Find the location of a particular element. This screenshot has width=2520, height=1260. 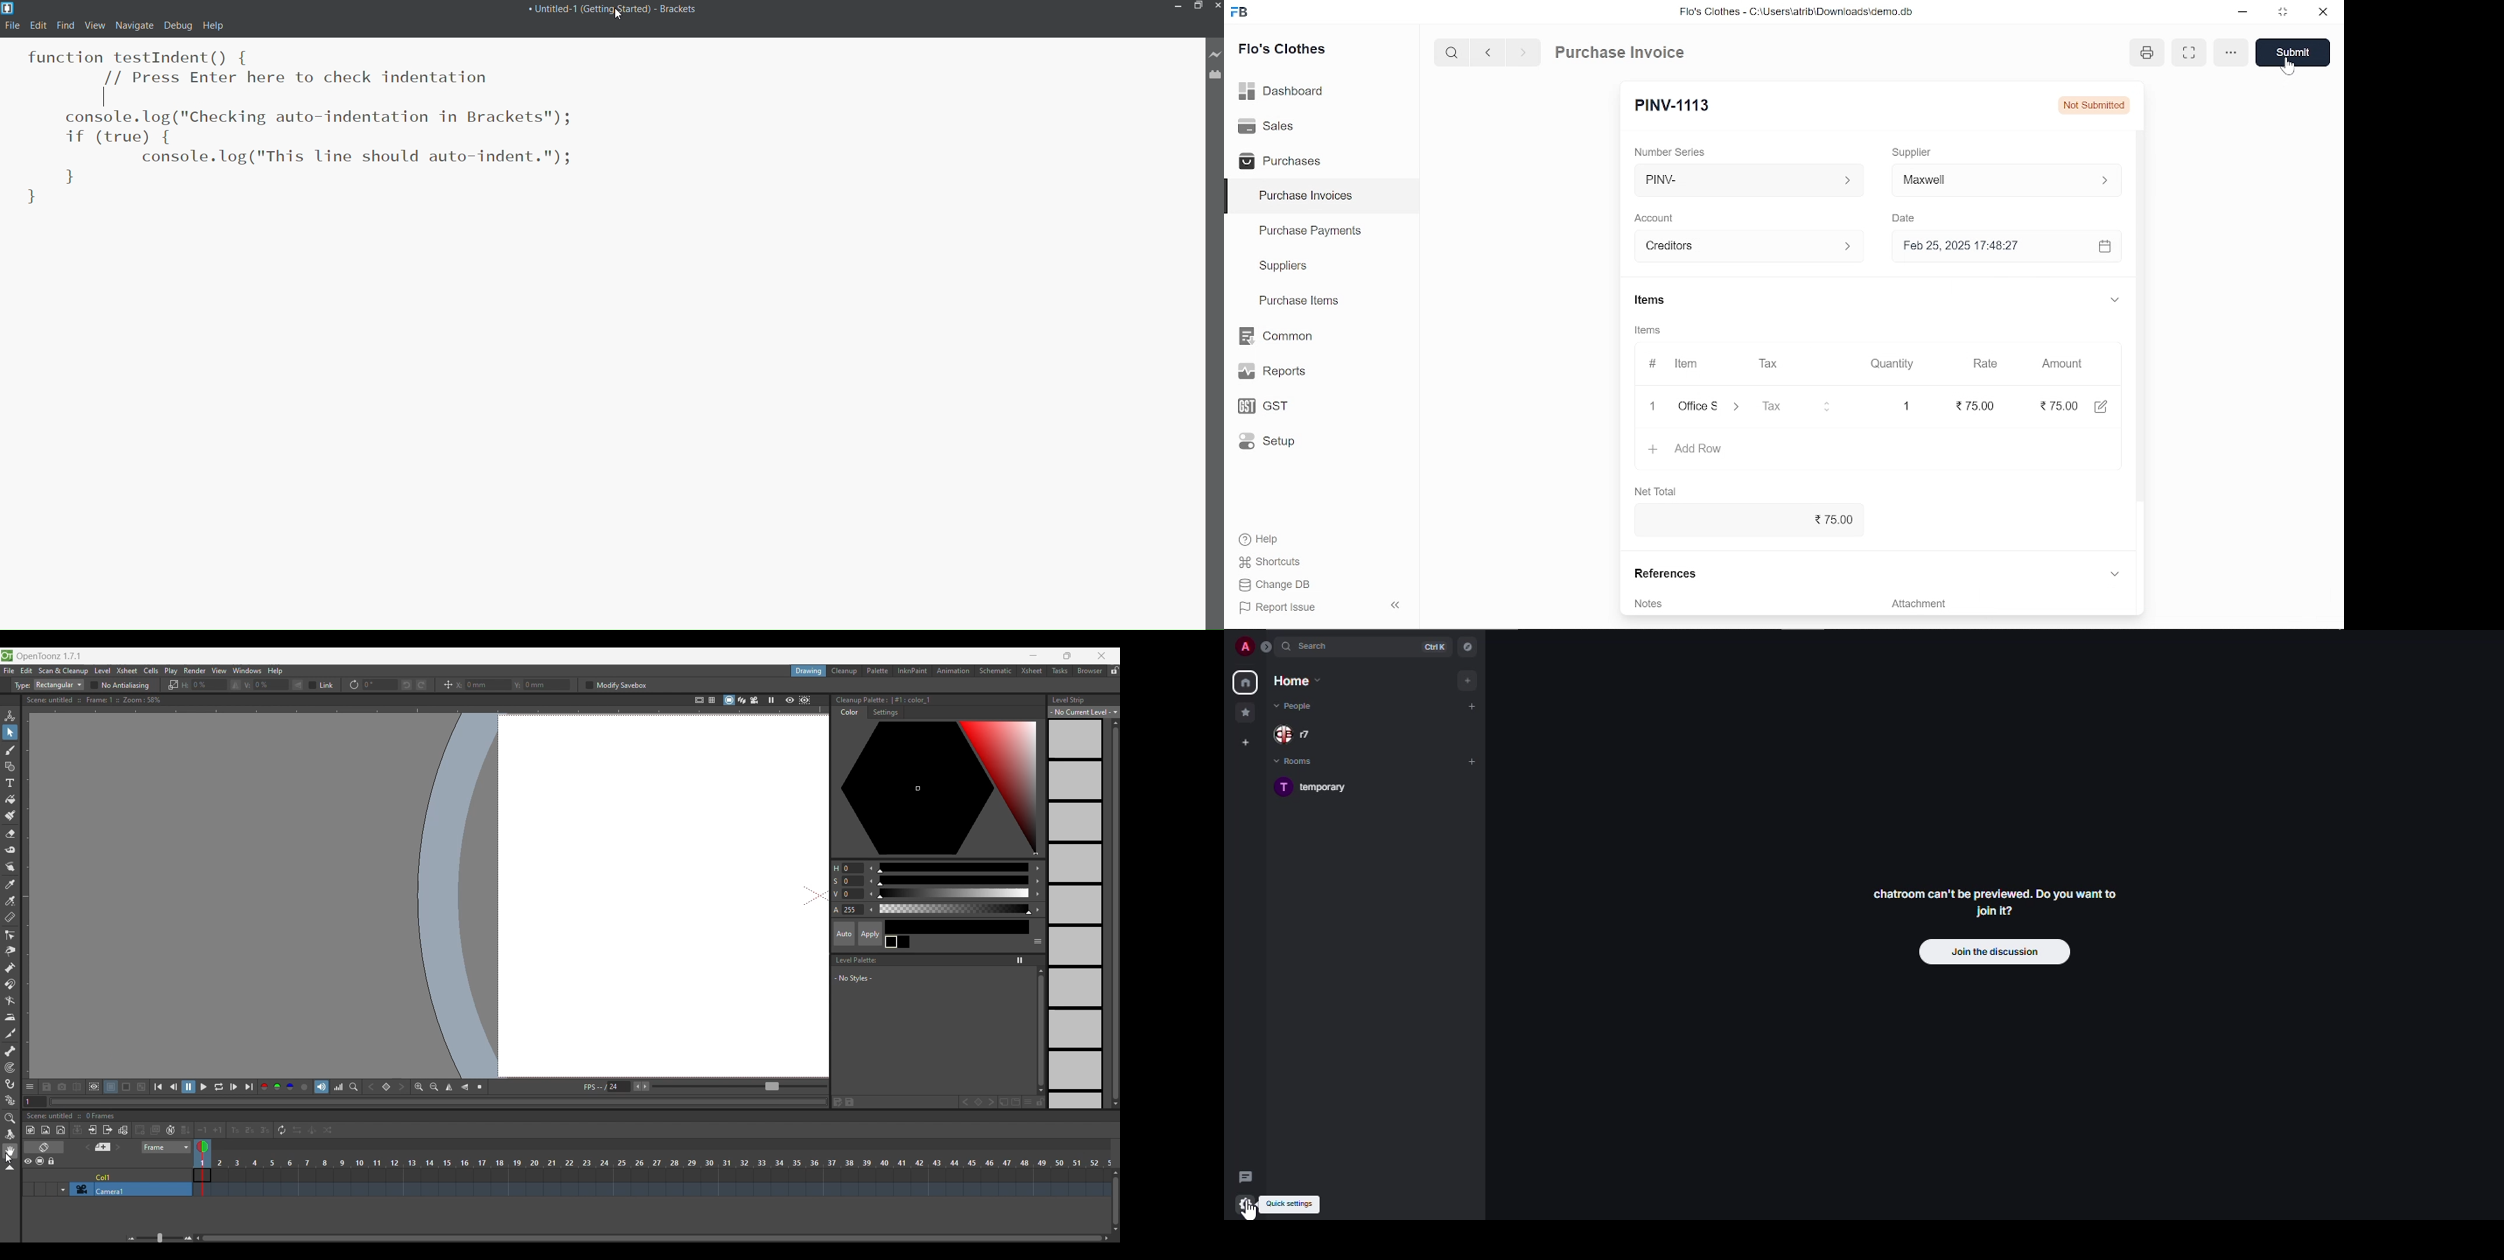

0.00 is located at coordinates (2059, 407).